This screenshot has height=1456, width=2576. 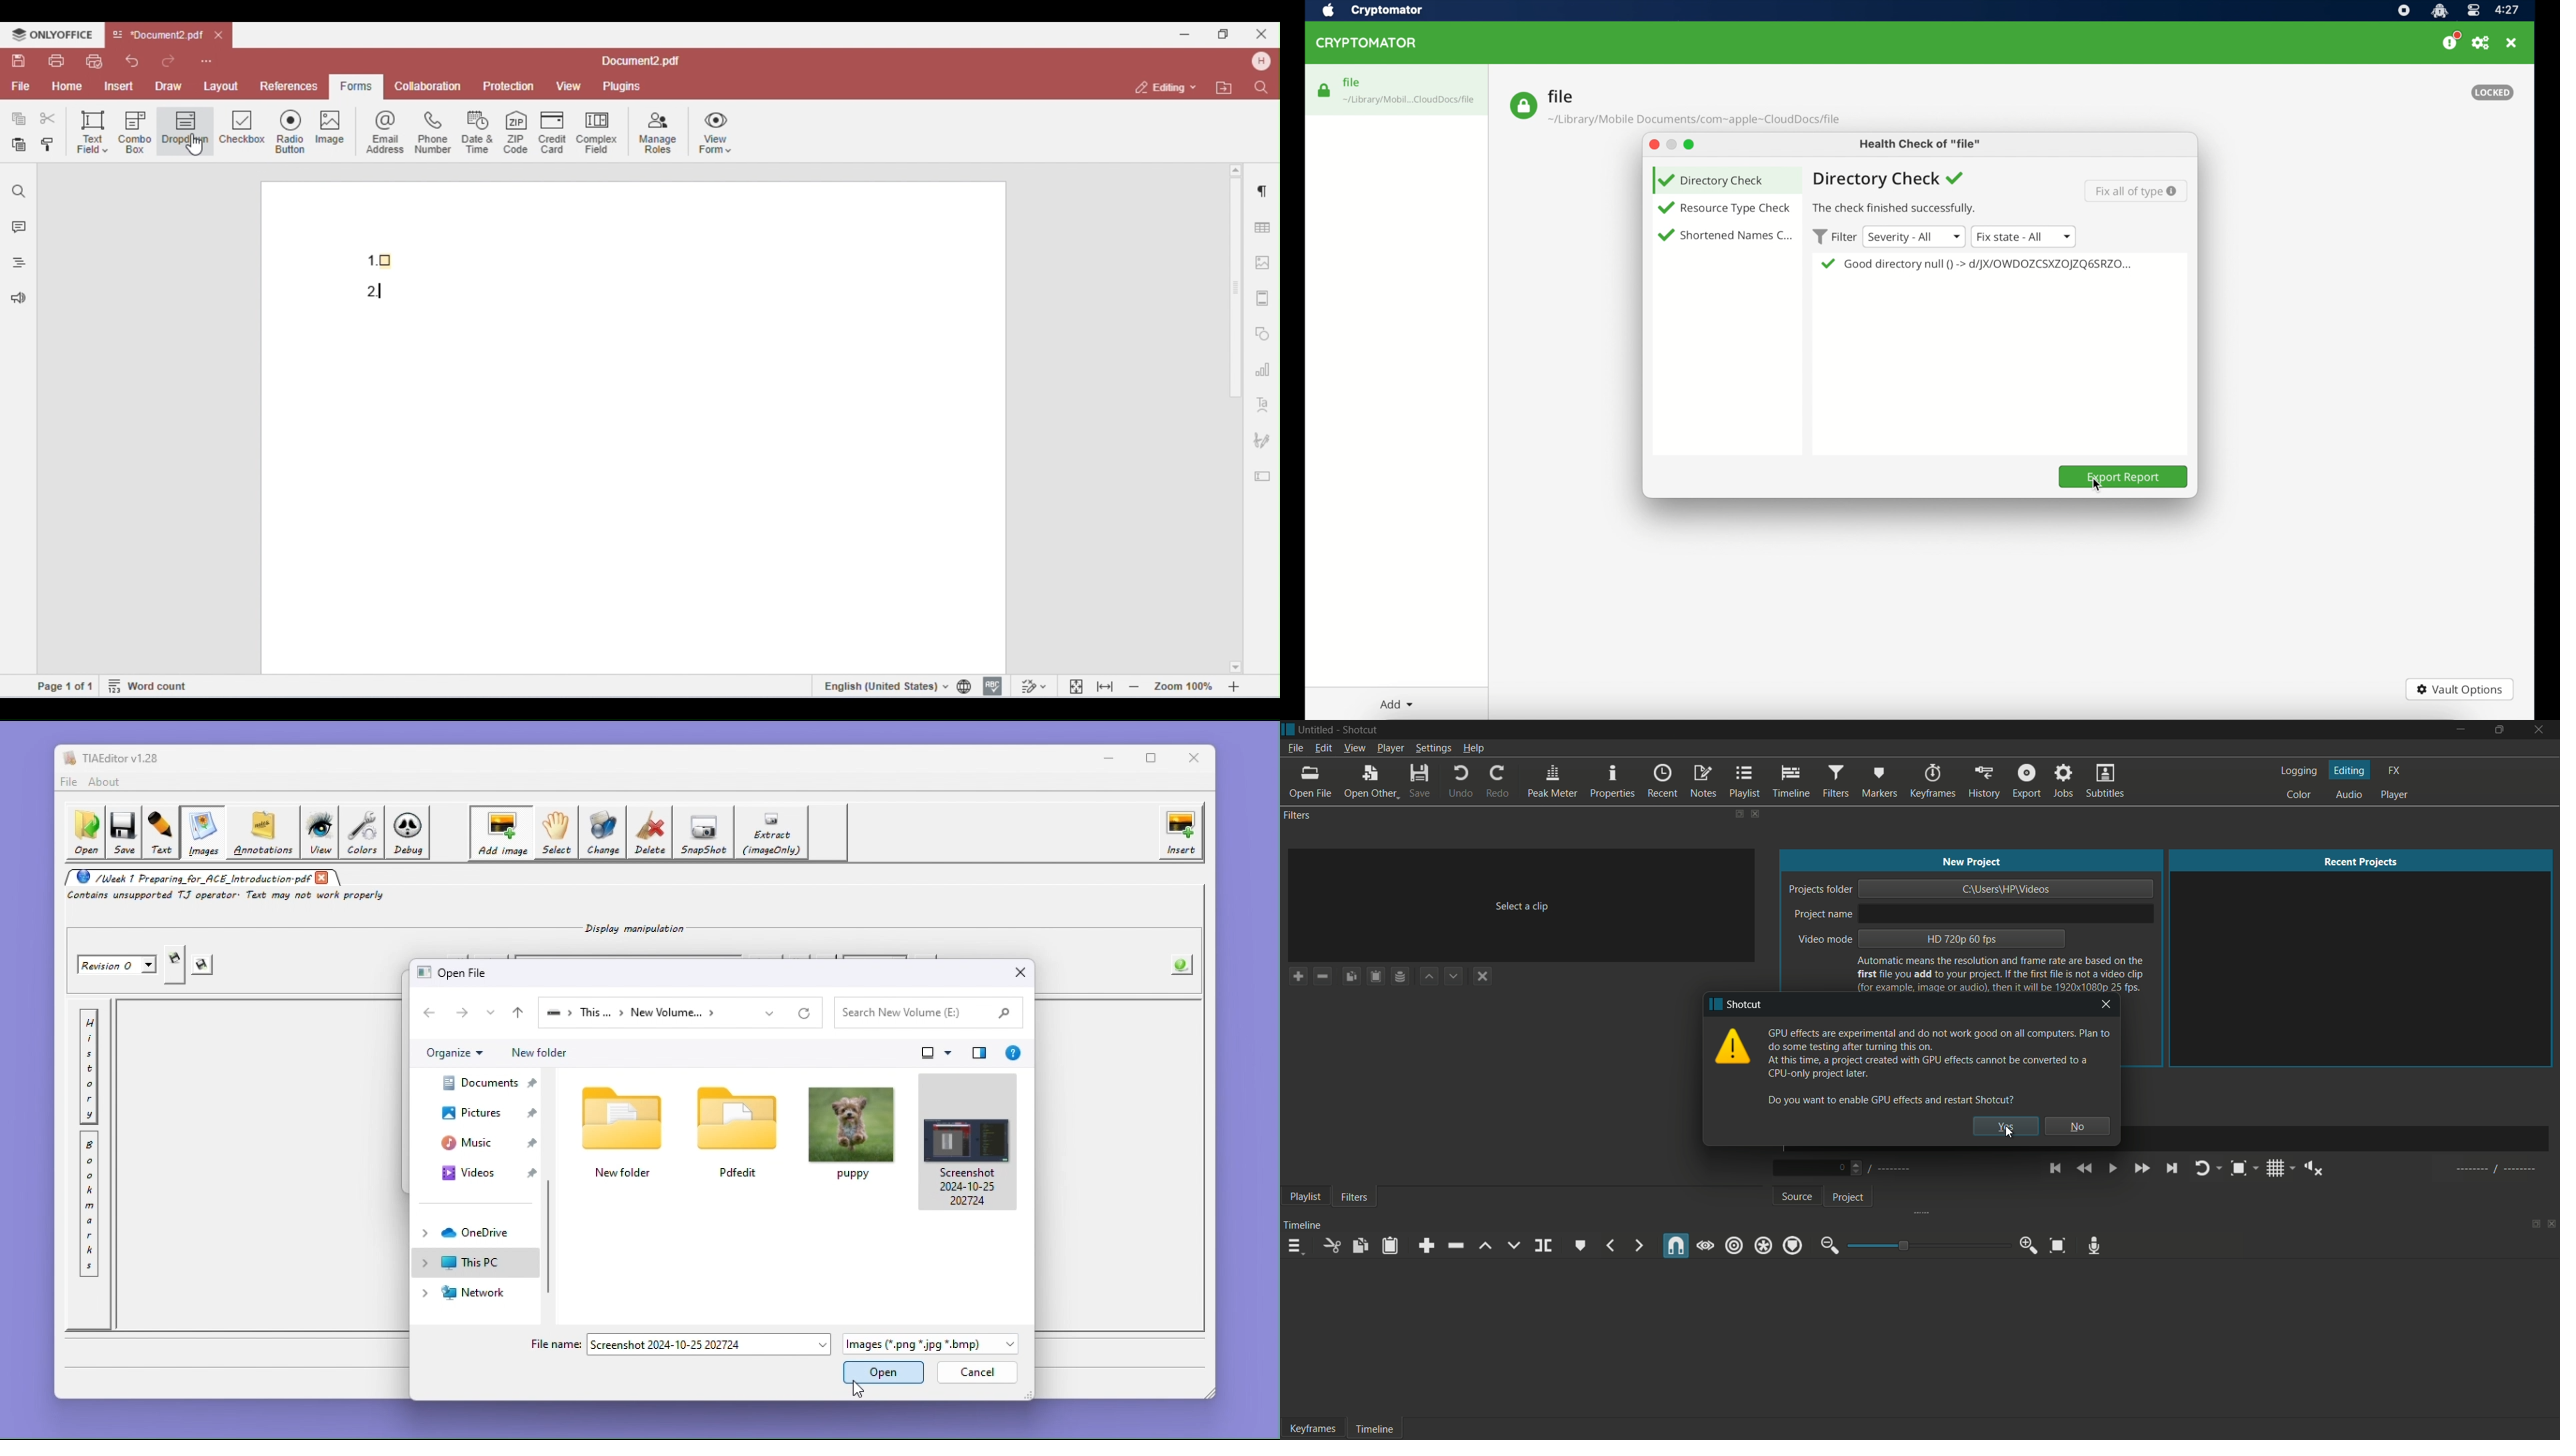 I want to click on skip to the previous point, so click(x=2055, y=1169).